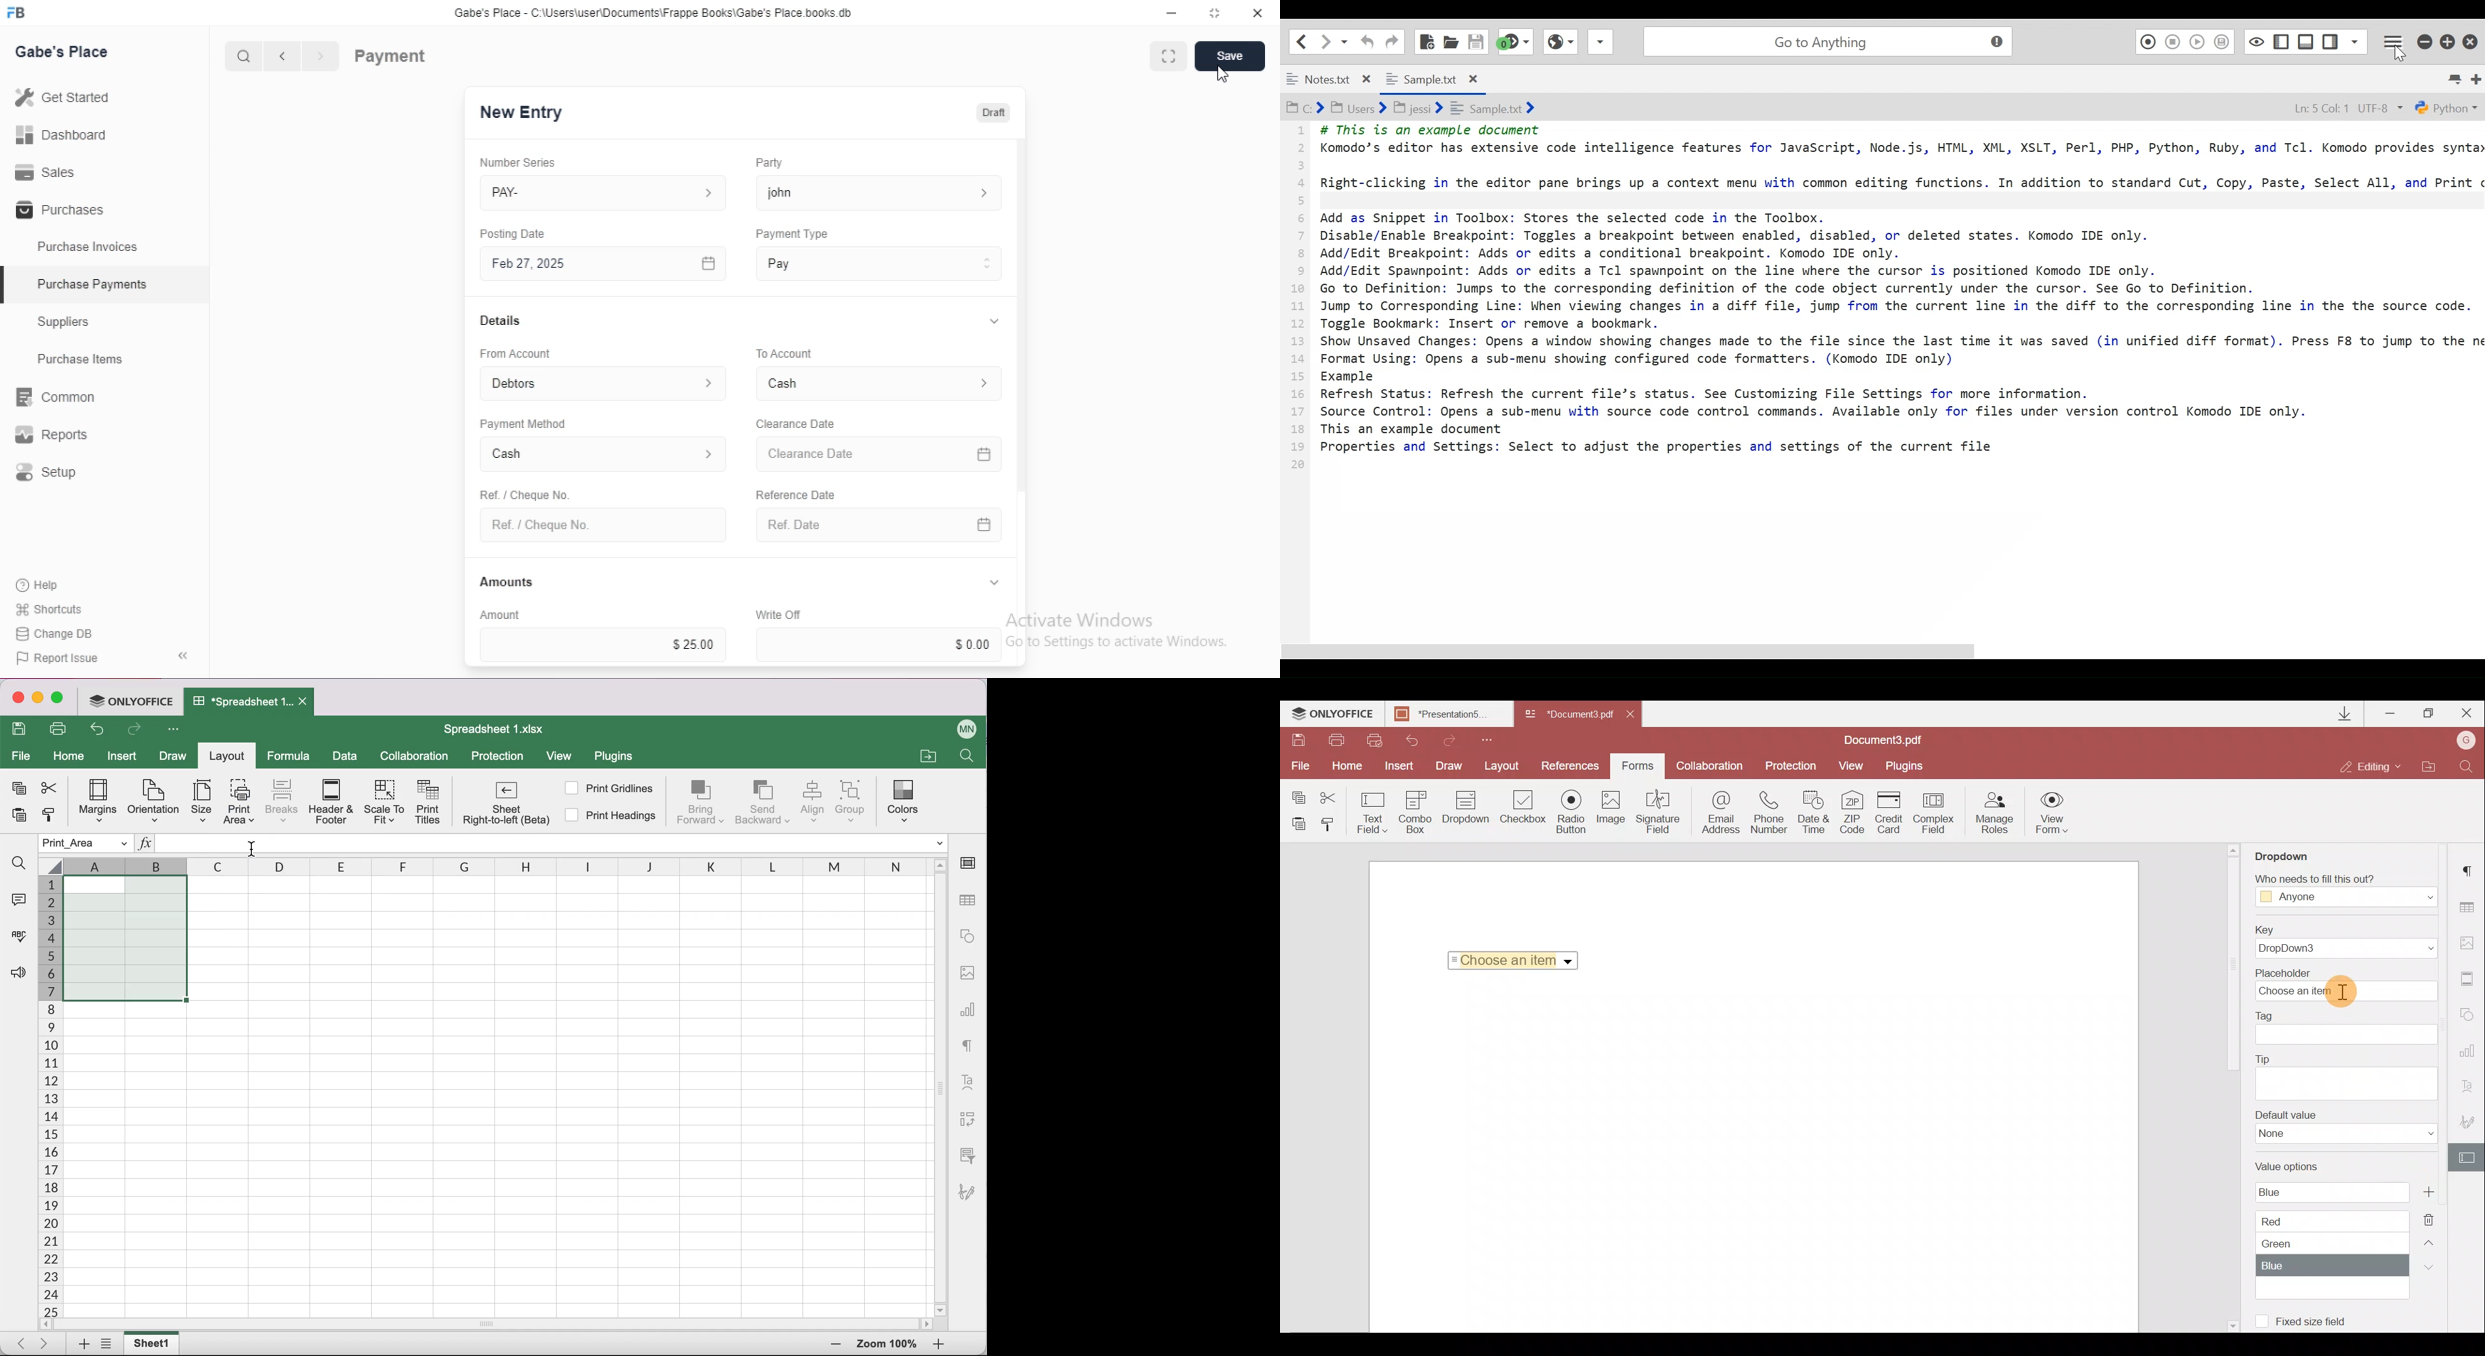  I want to click on Clearance Date, so click(882, 455).